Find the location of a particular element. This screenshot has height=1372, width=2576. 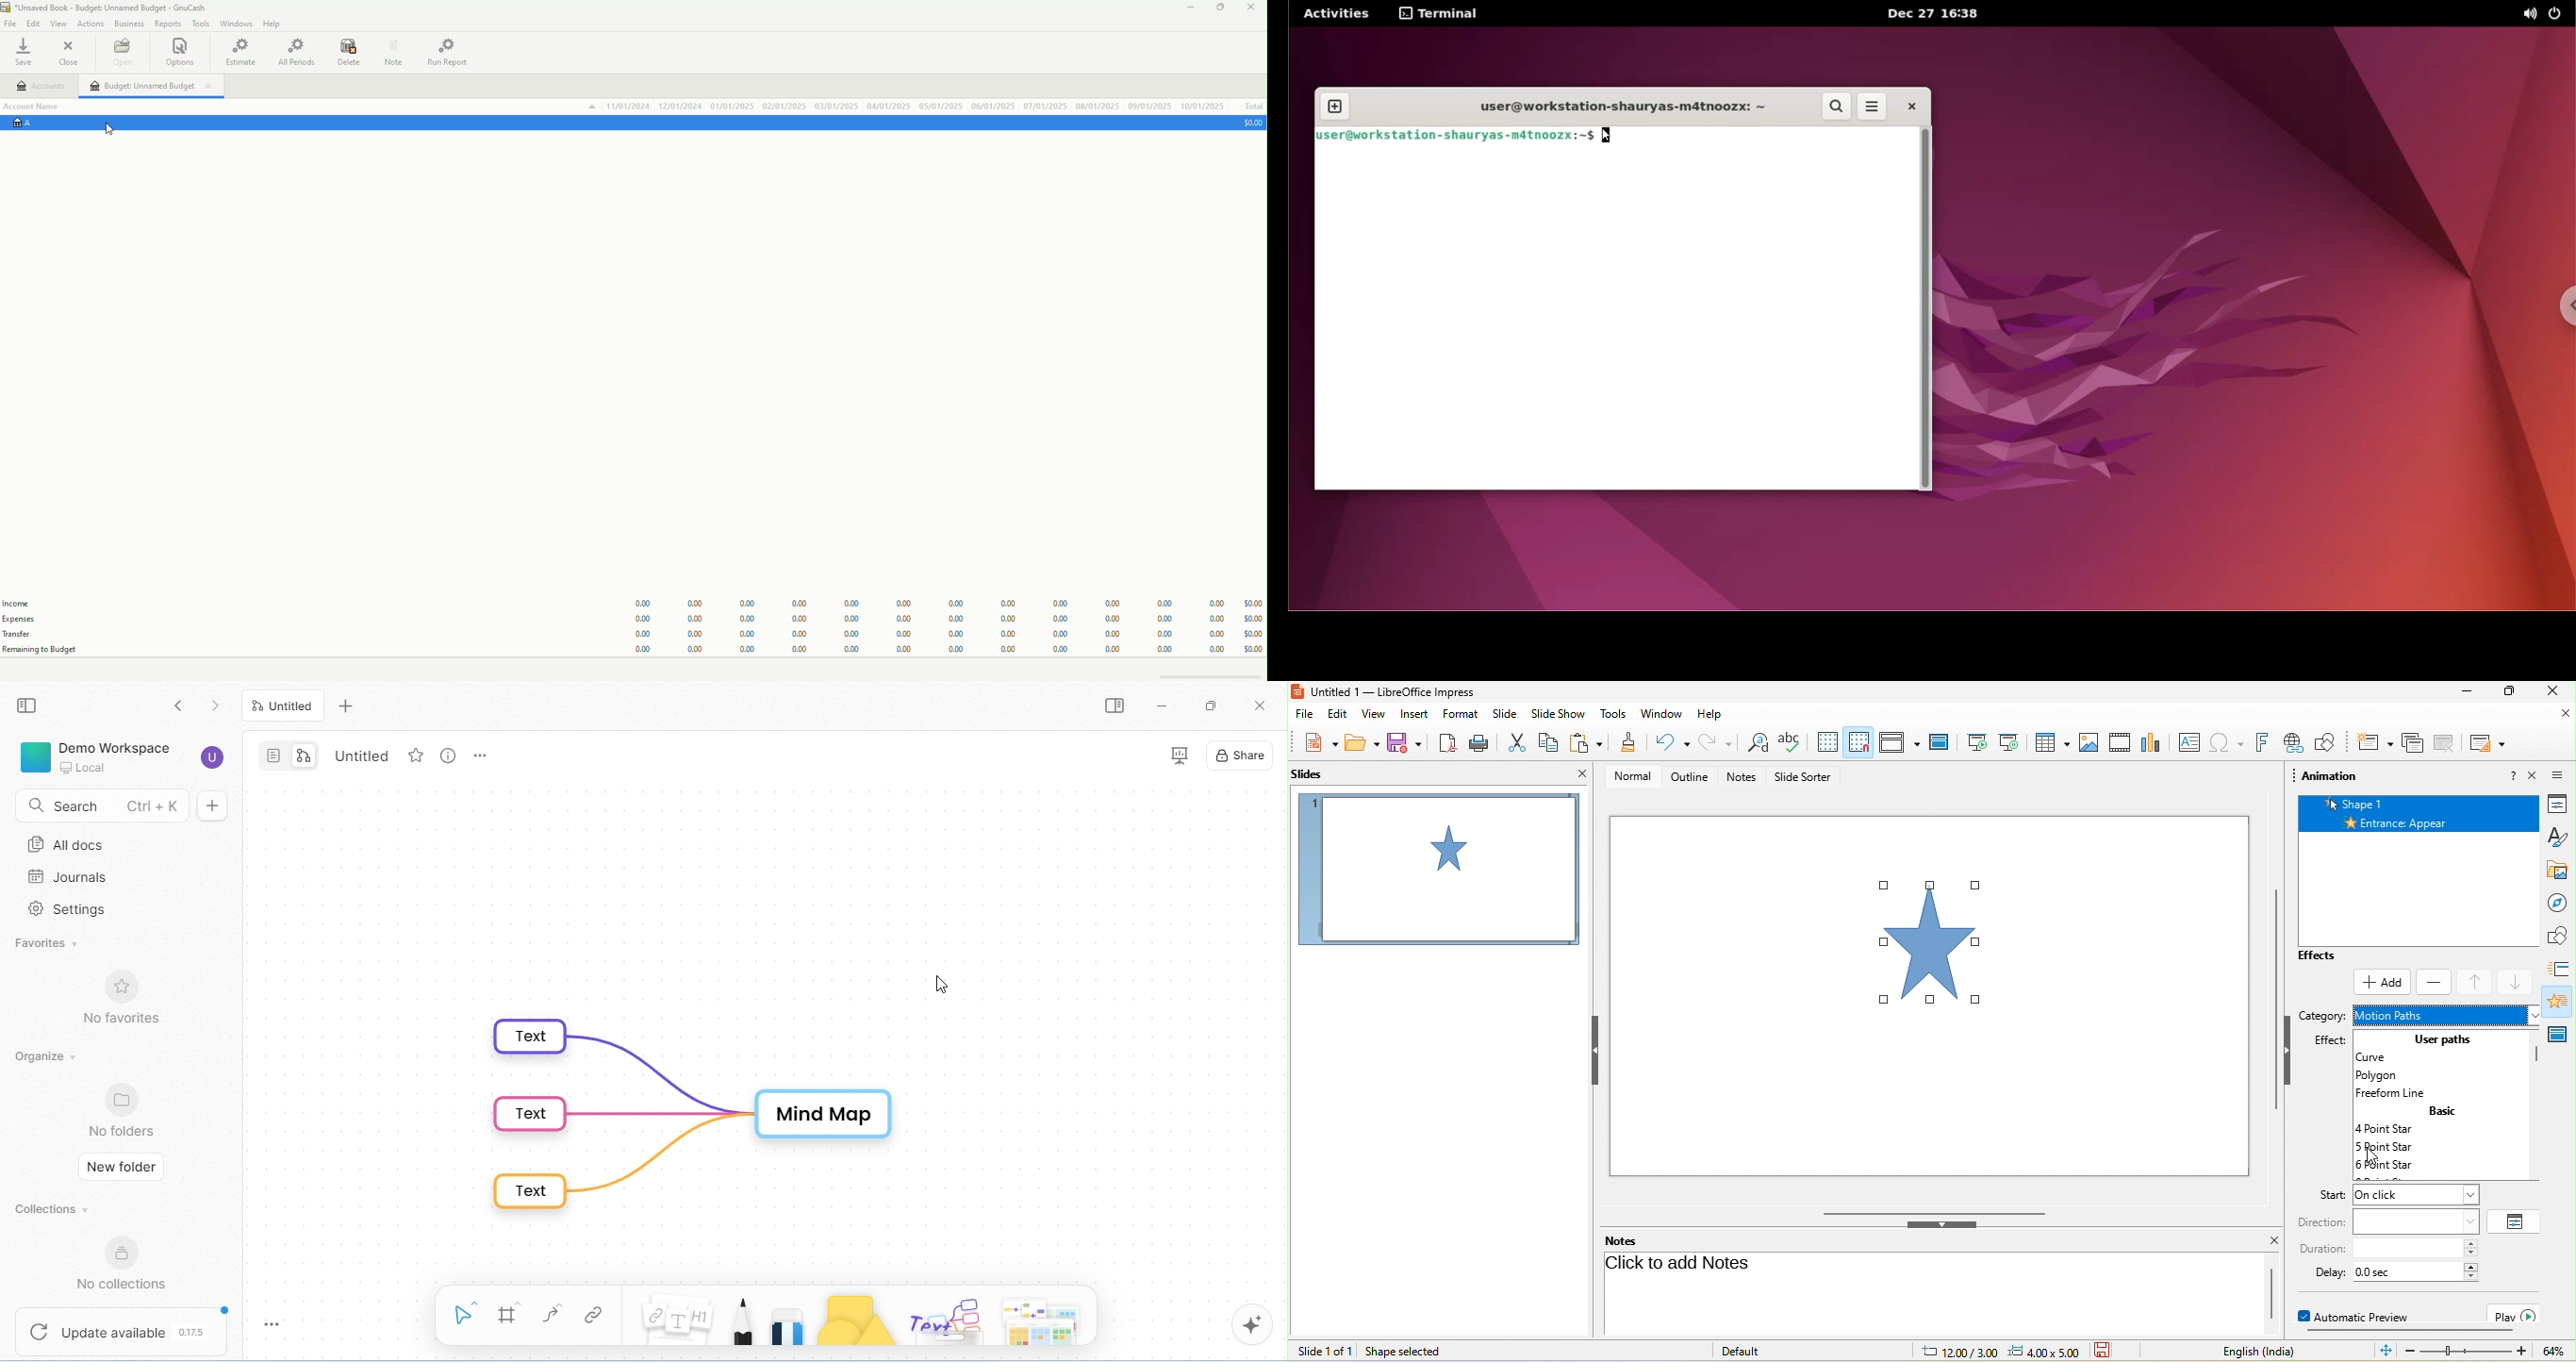

close is located at coordinates (2556, 690).